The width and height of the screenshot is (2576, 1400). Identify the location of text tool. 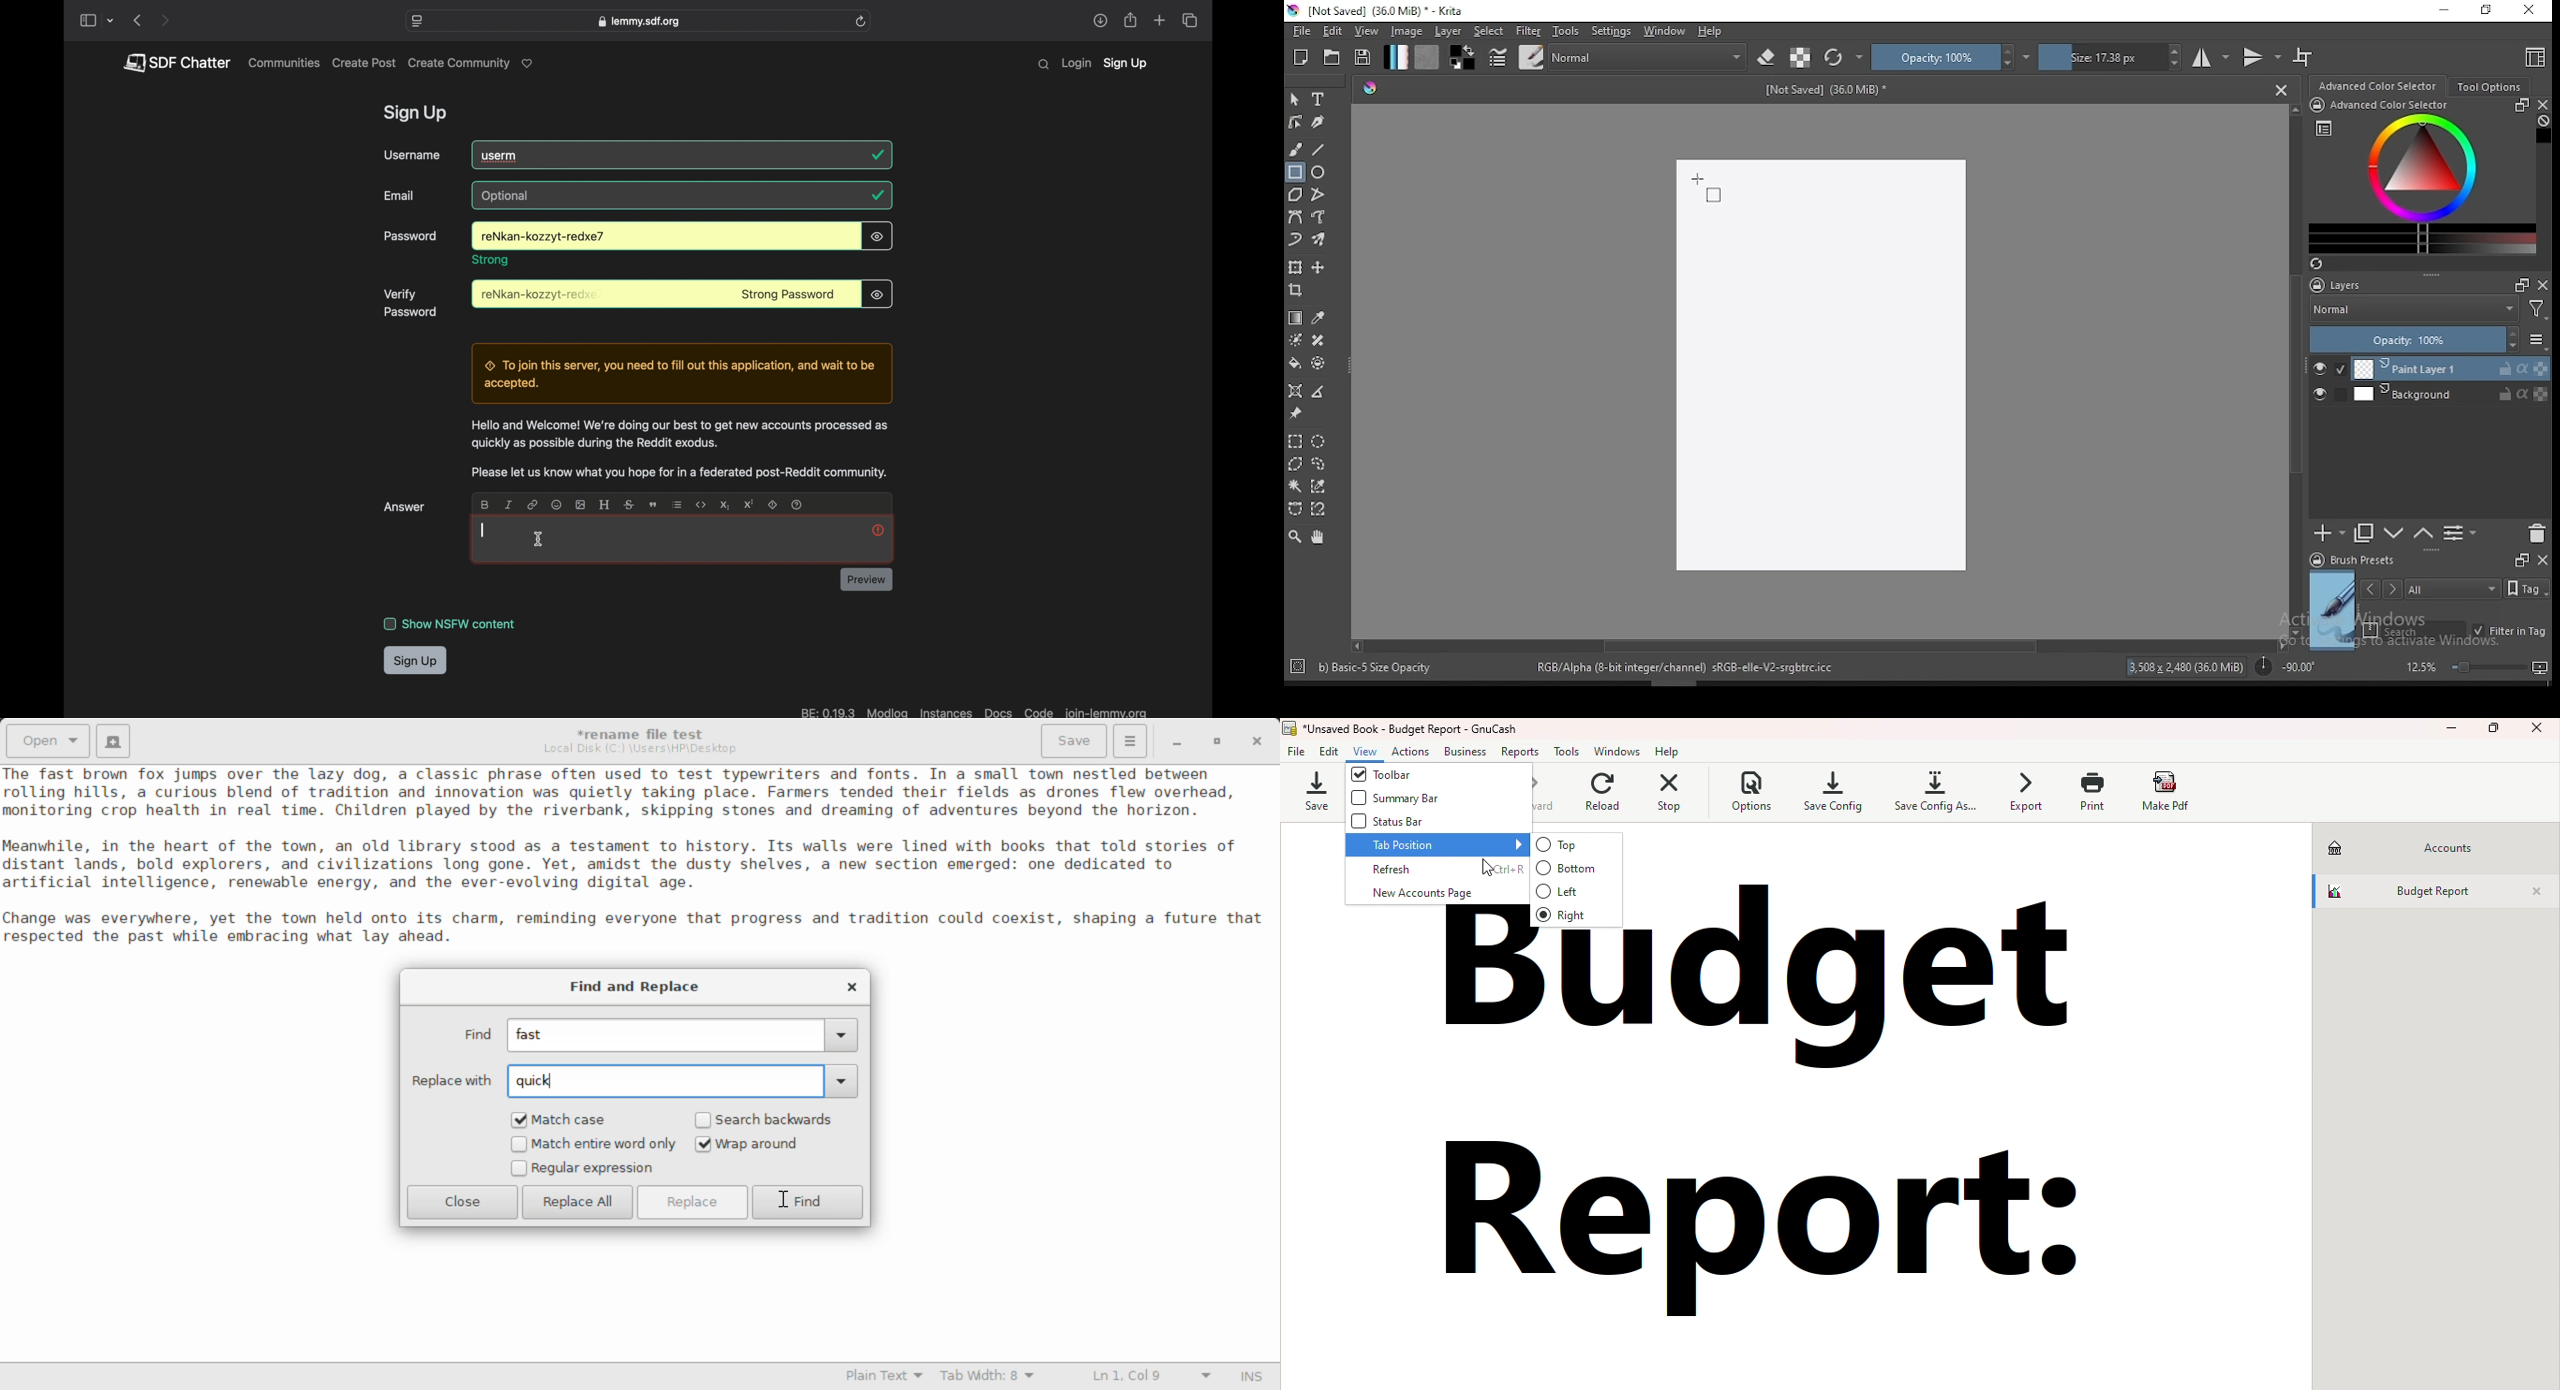
(1319, 100).